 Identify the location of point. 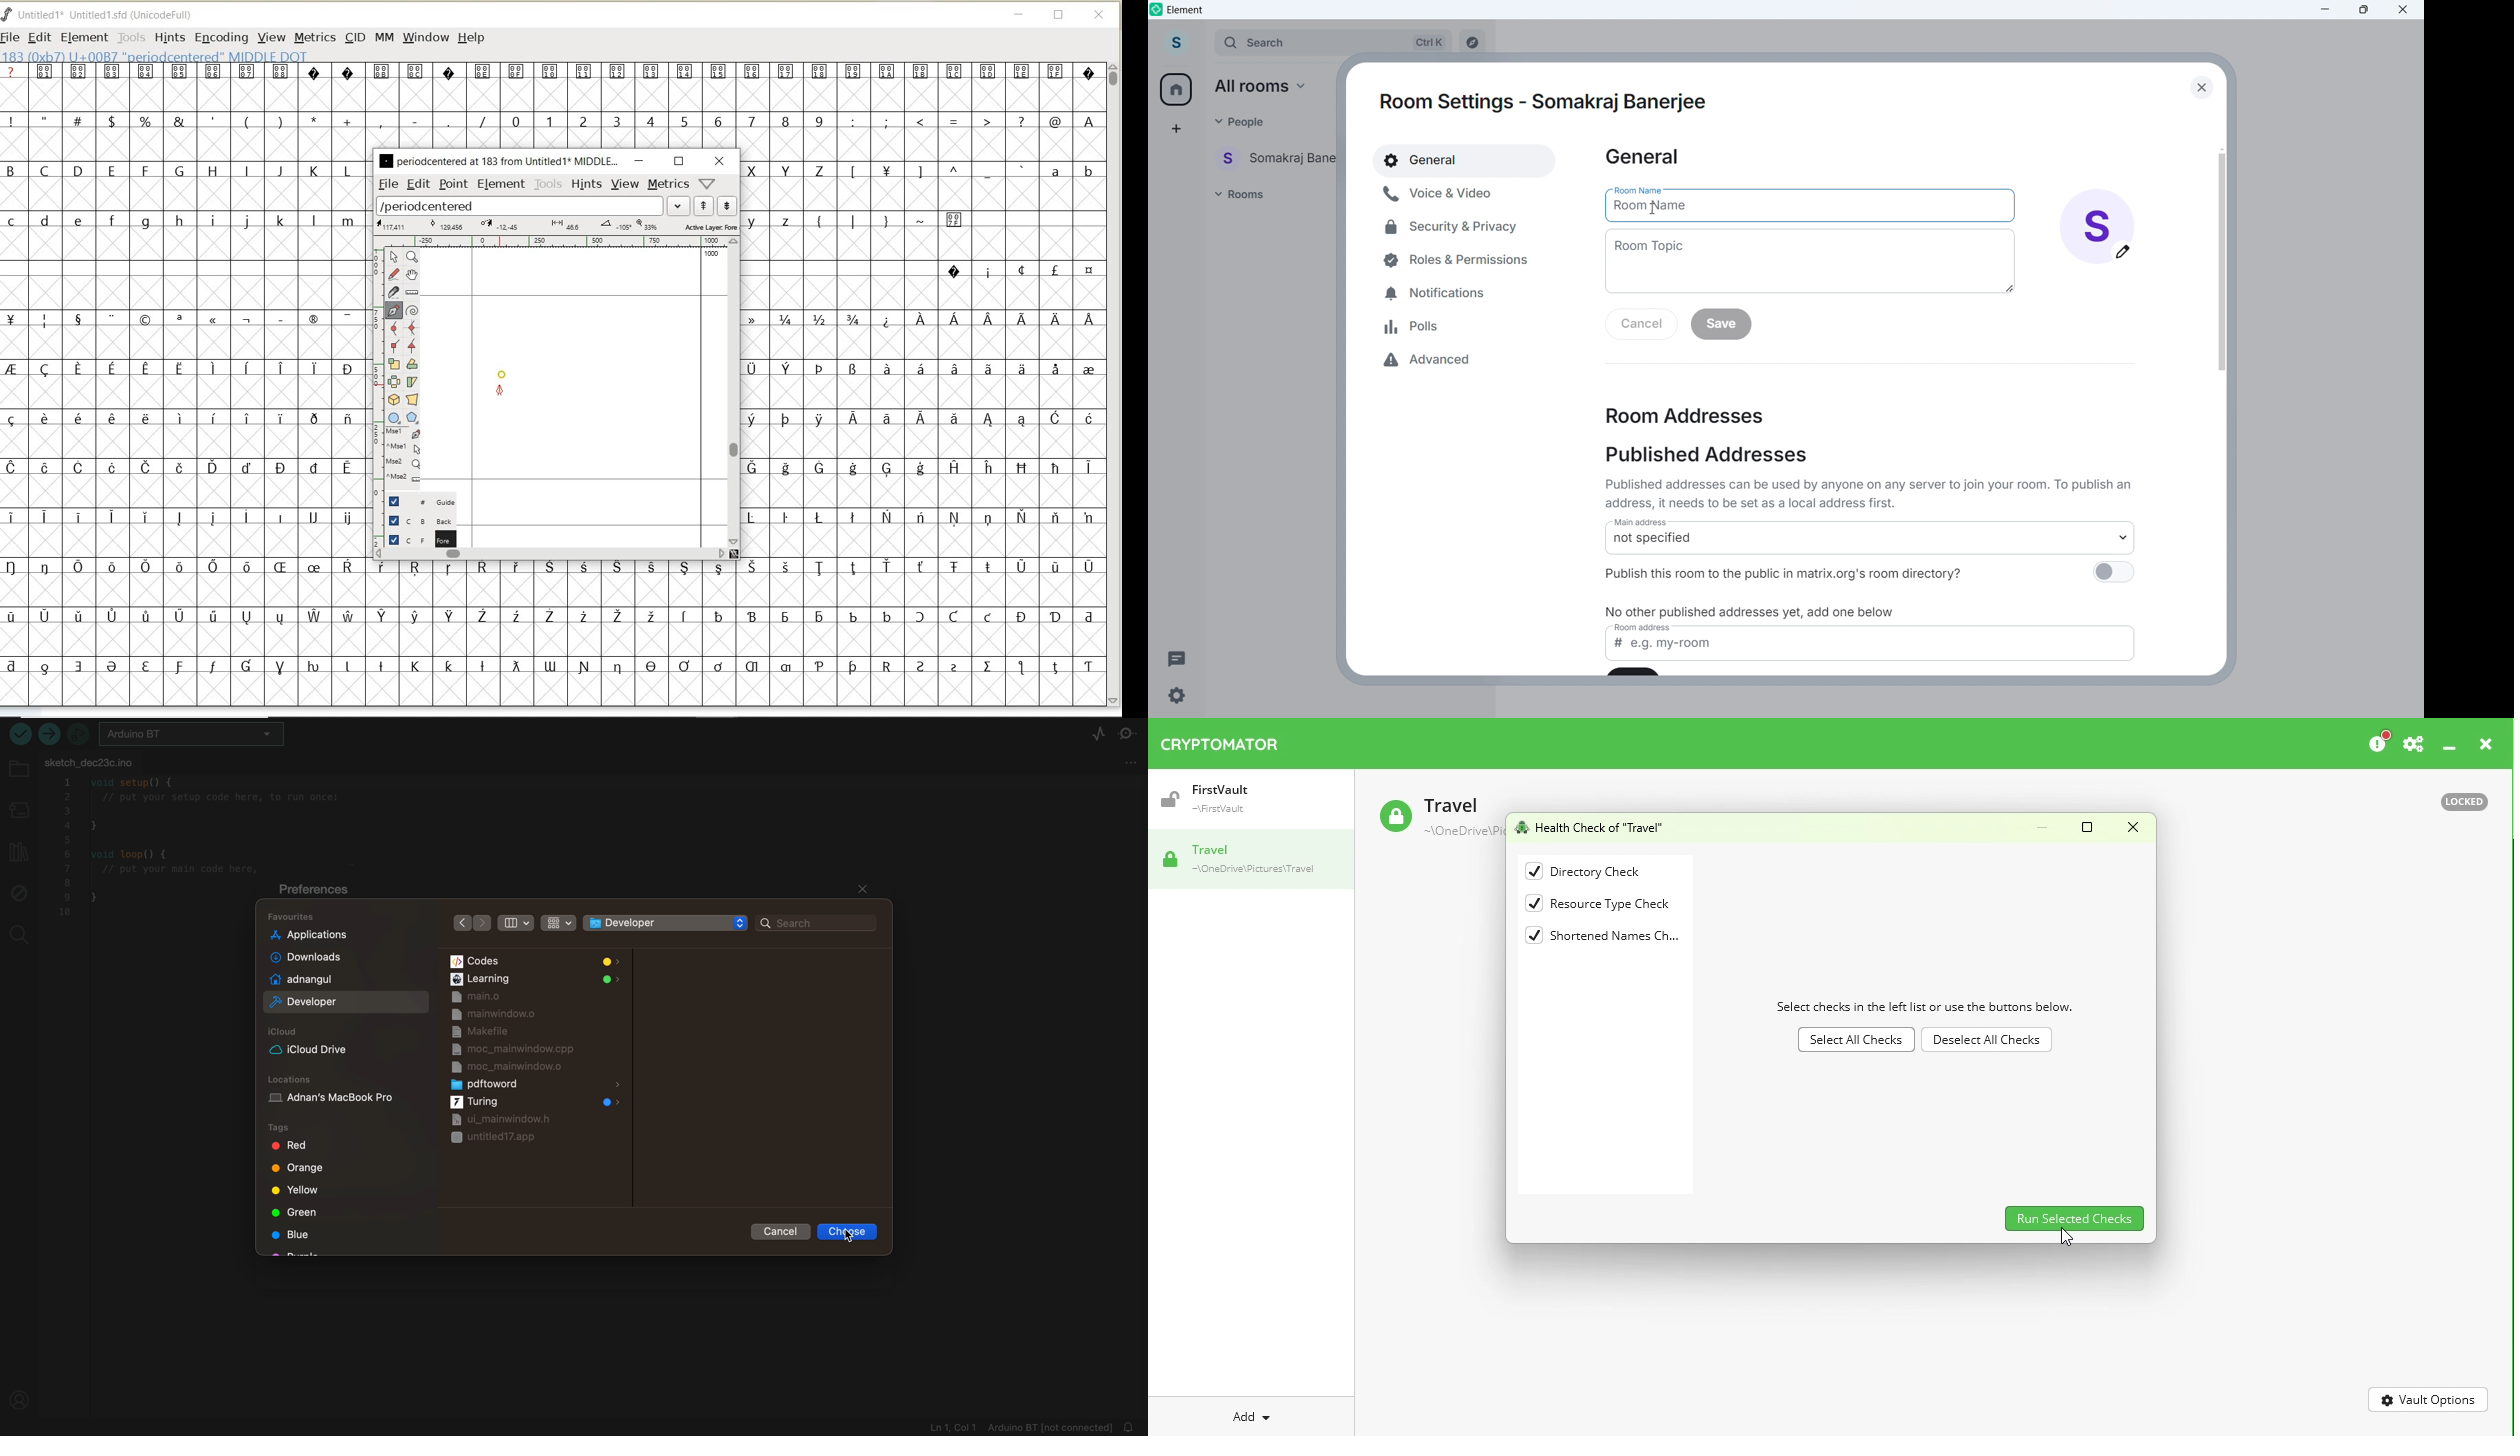
(453, 185).